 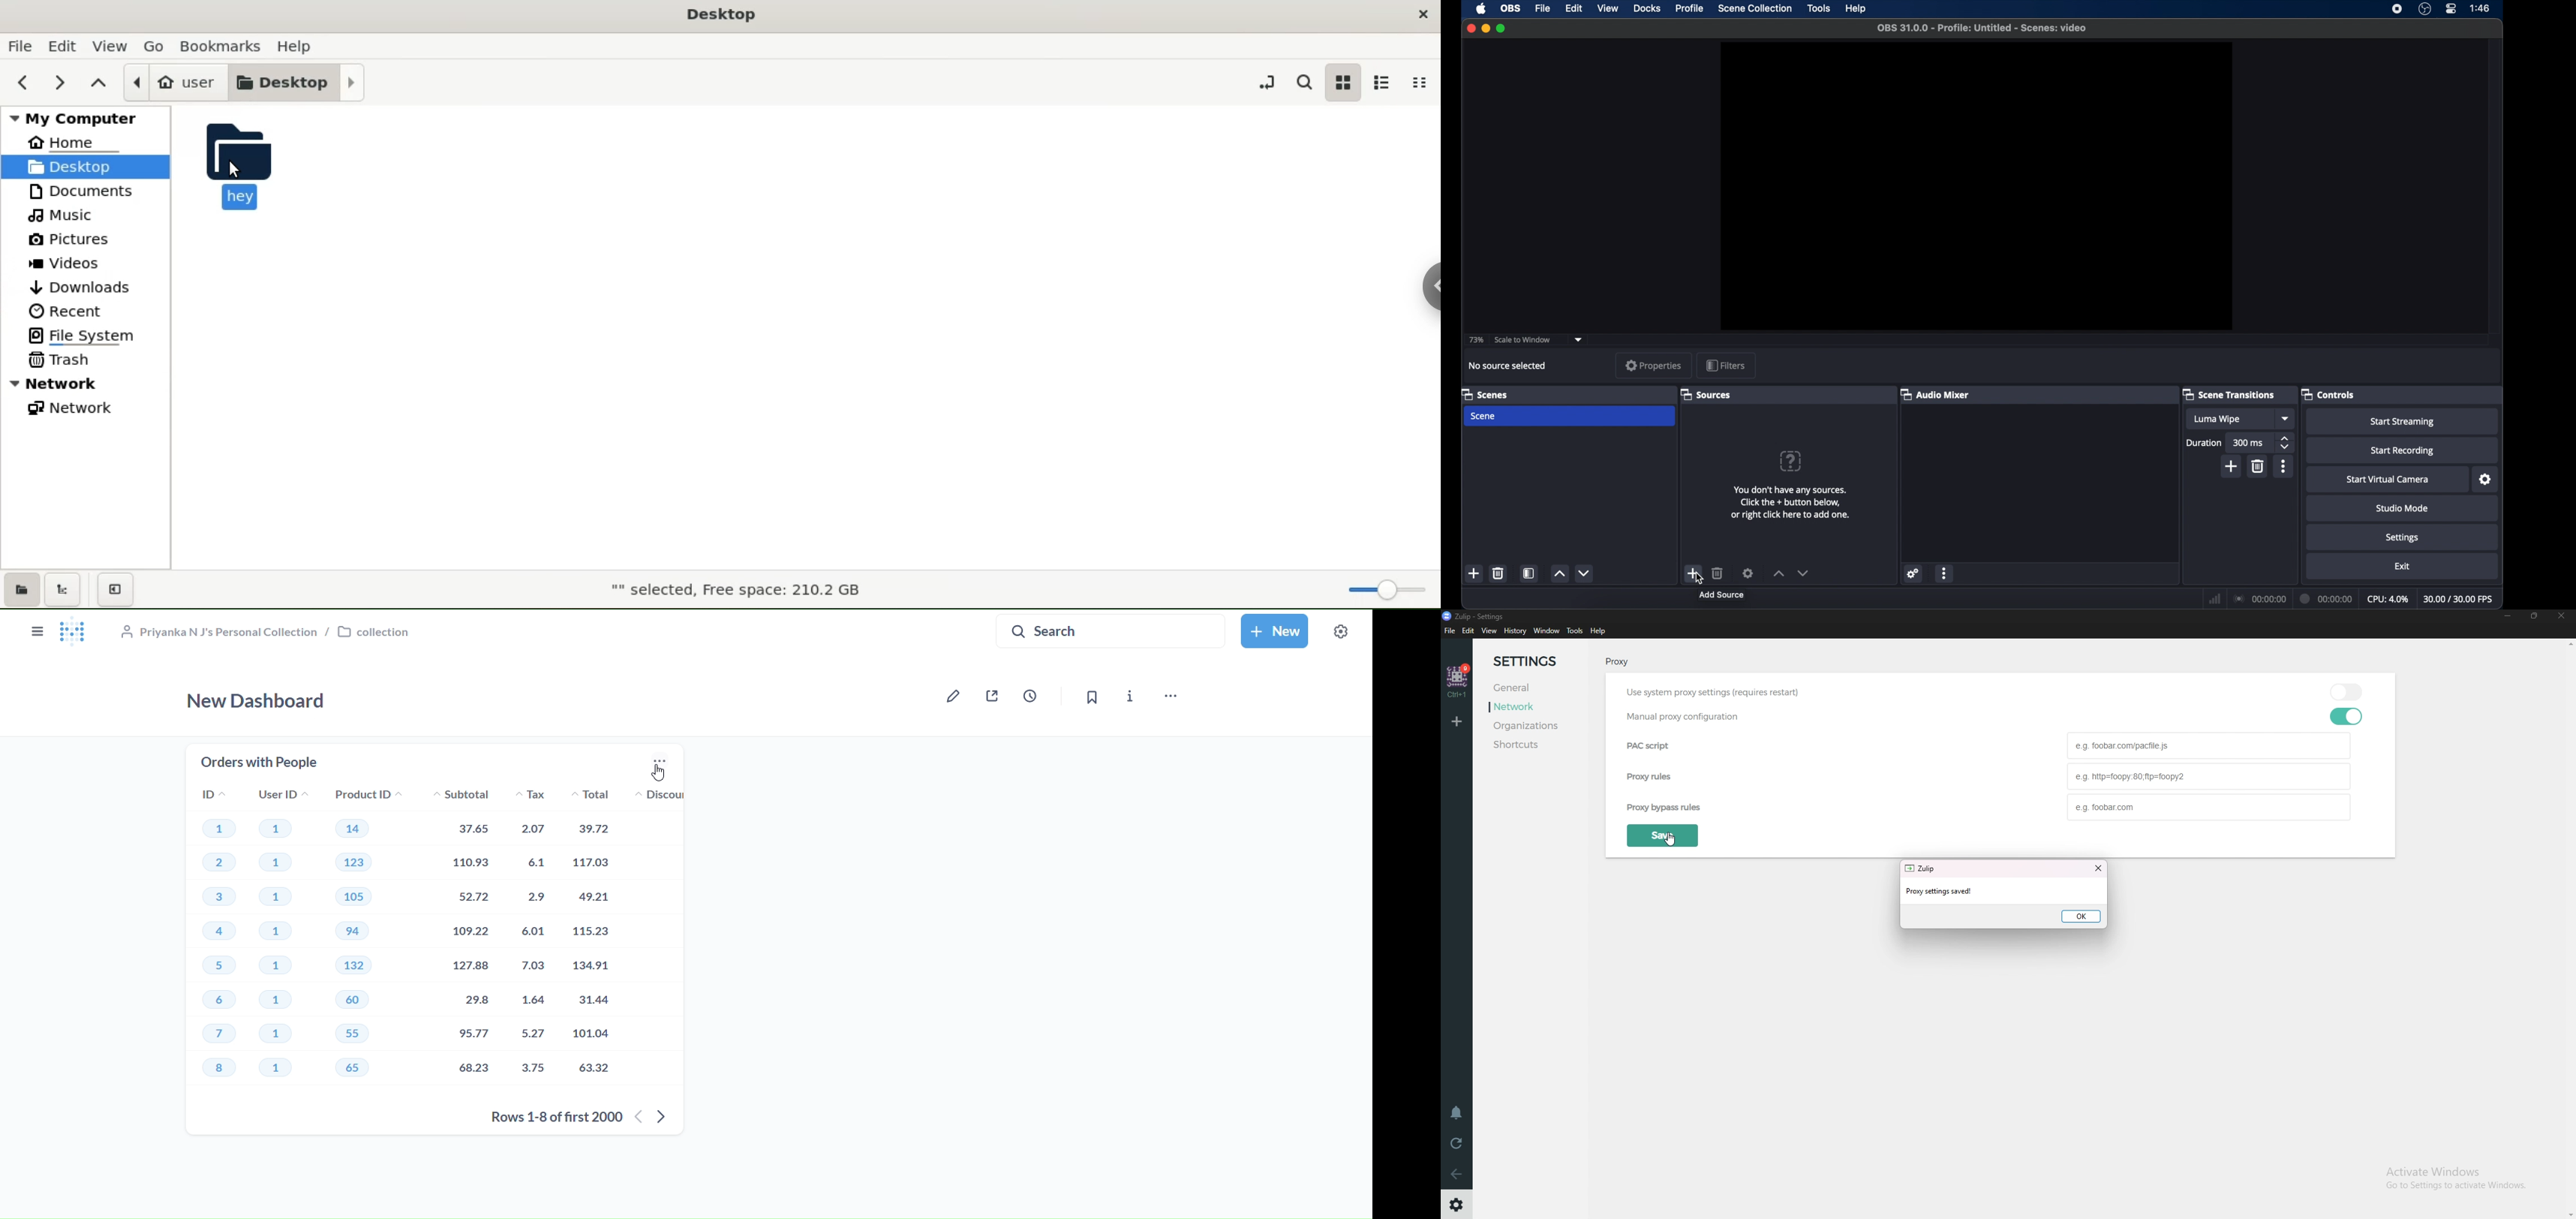 What do you see at coordinates (548, 1117) in the screenshot?
I see `rows 1-8 of first 2000` at bounding box center [548, 1117].